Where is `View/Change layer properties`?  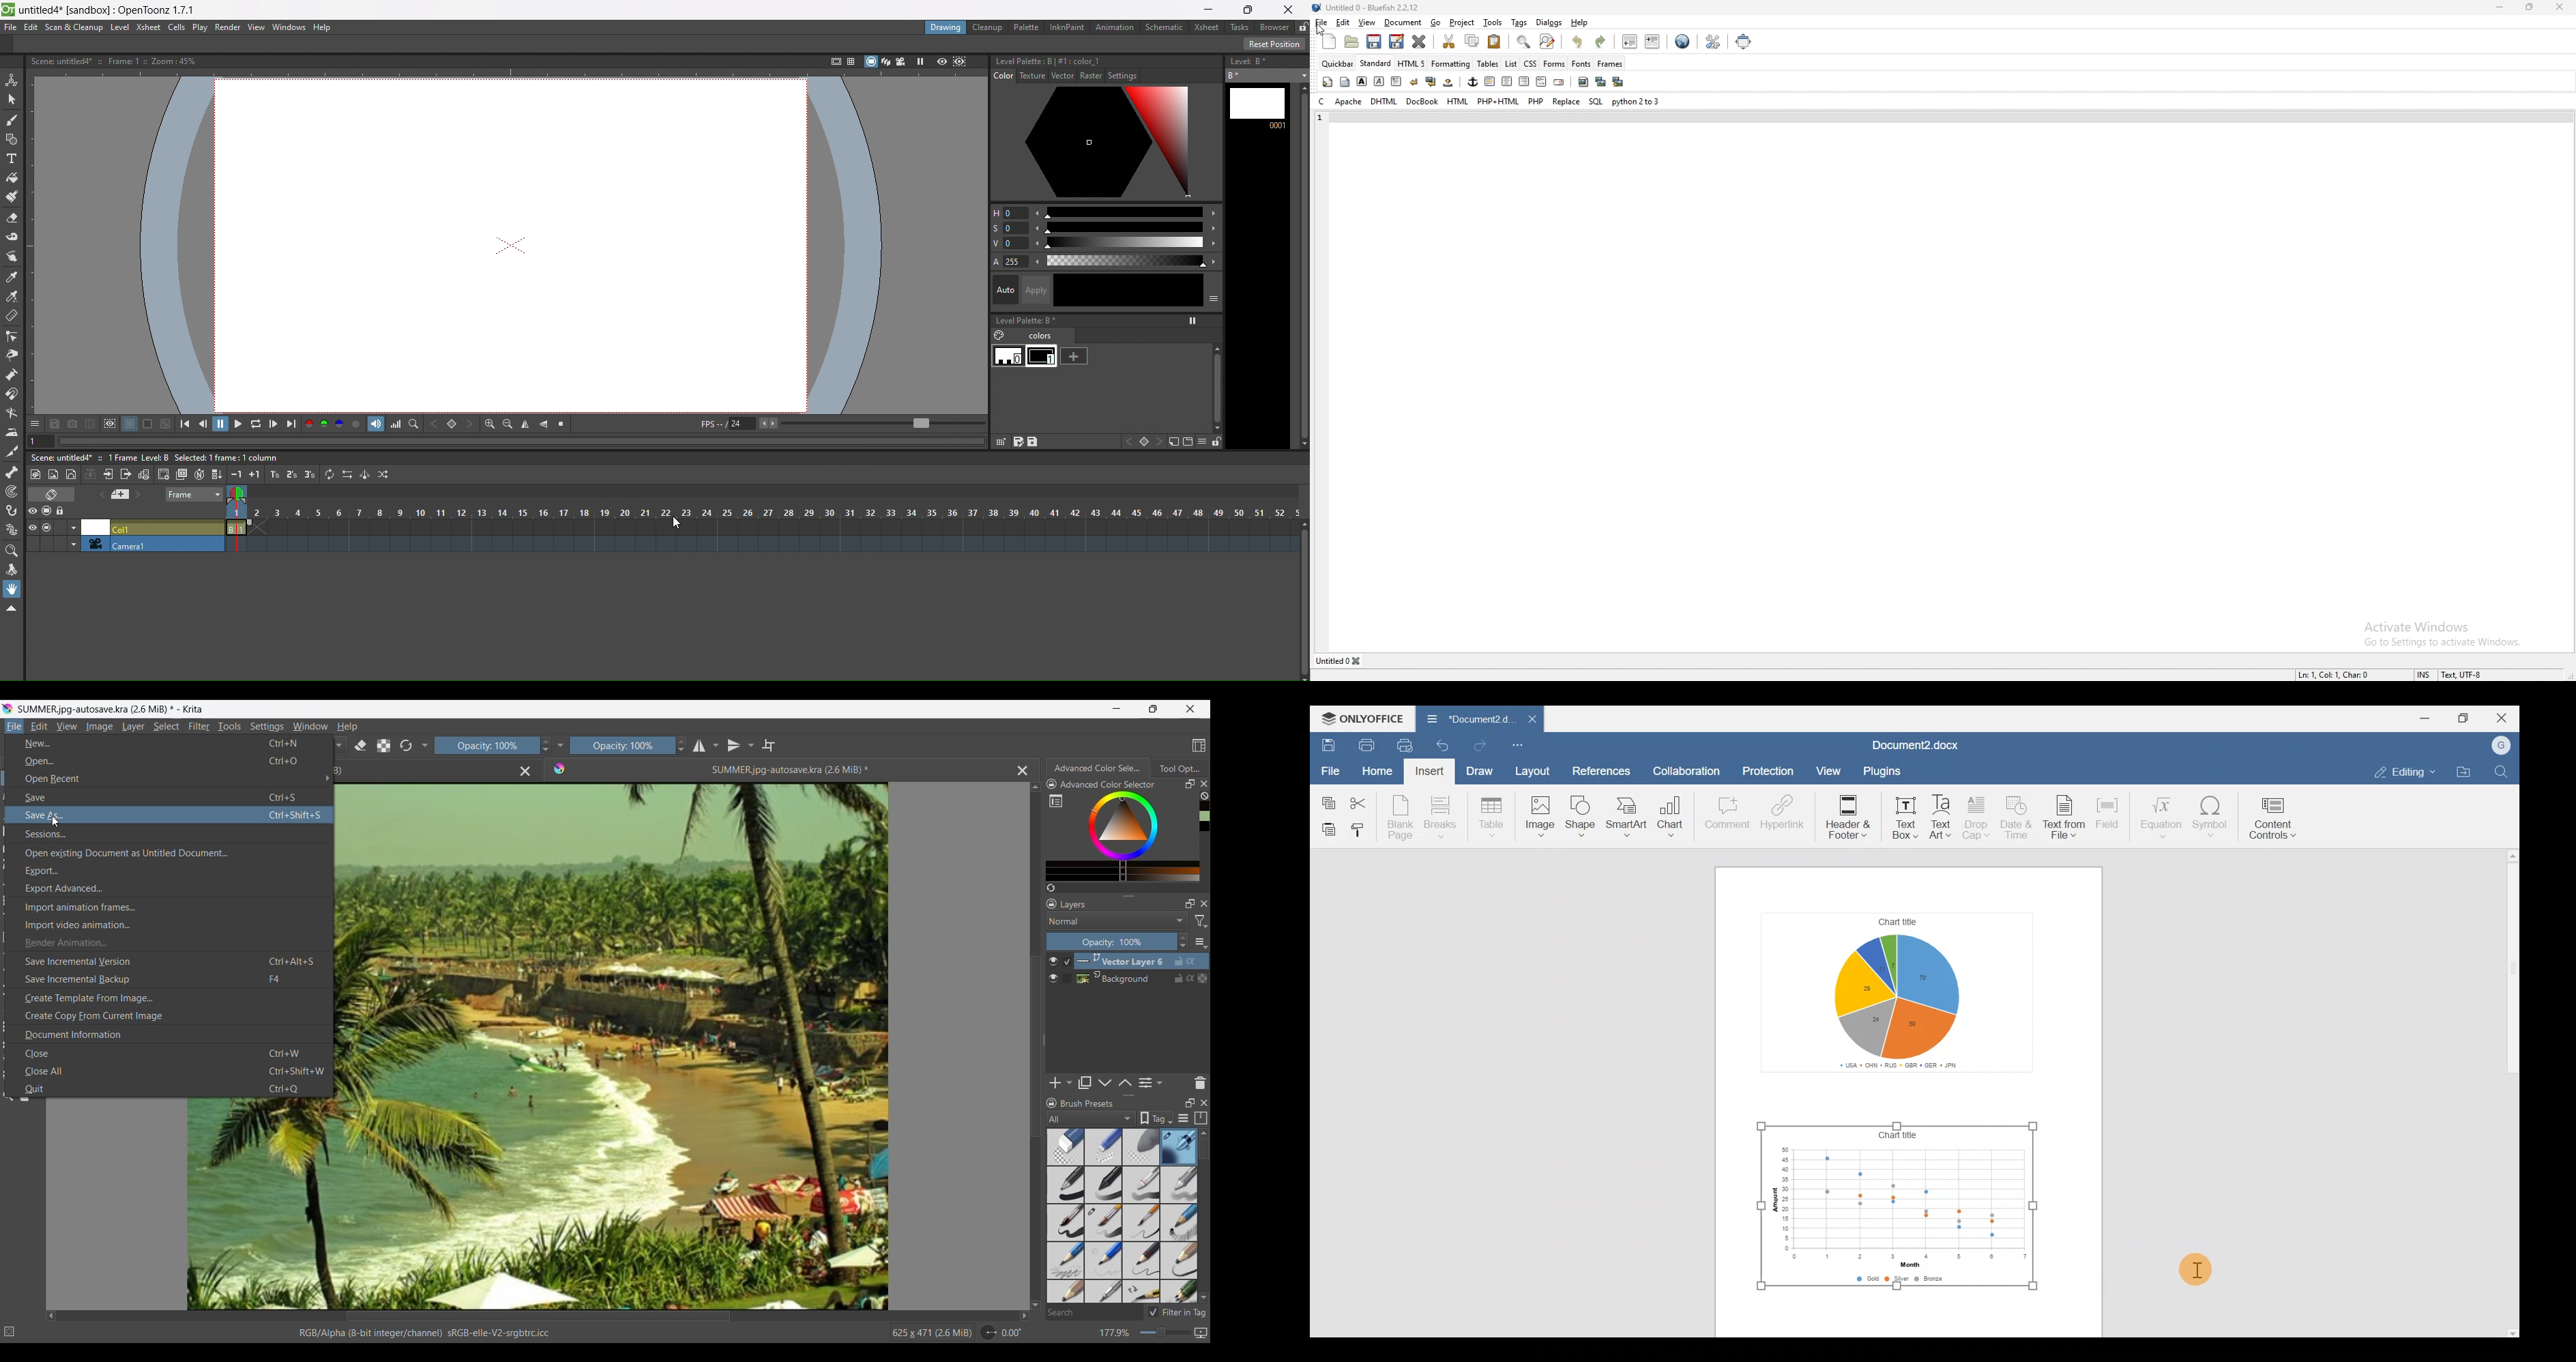
View/Change layer properties is located at coordinates (1150, 1083).